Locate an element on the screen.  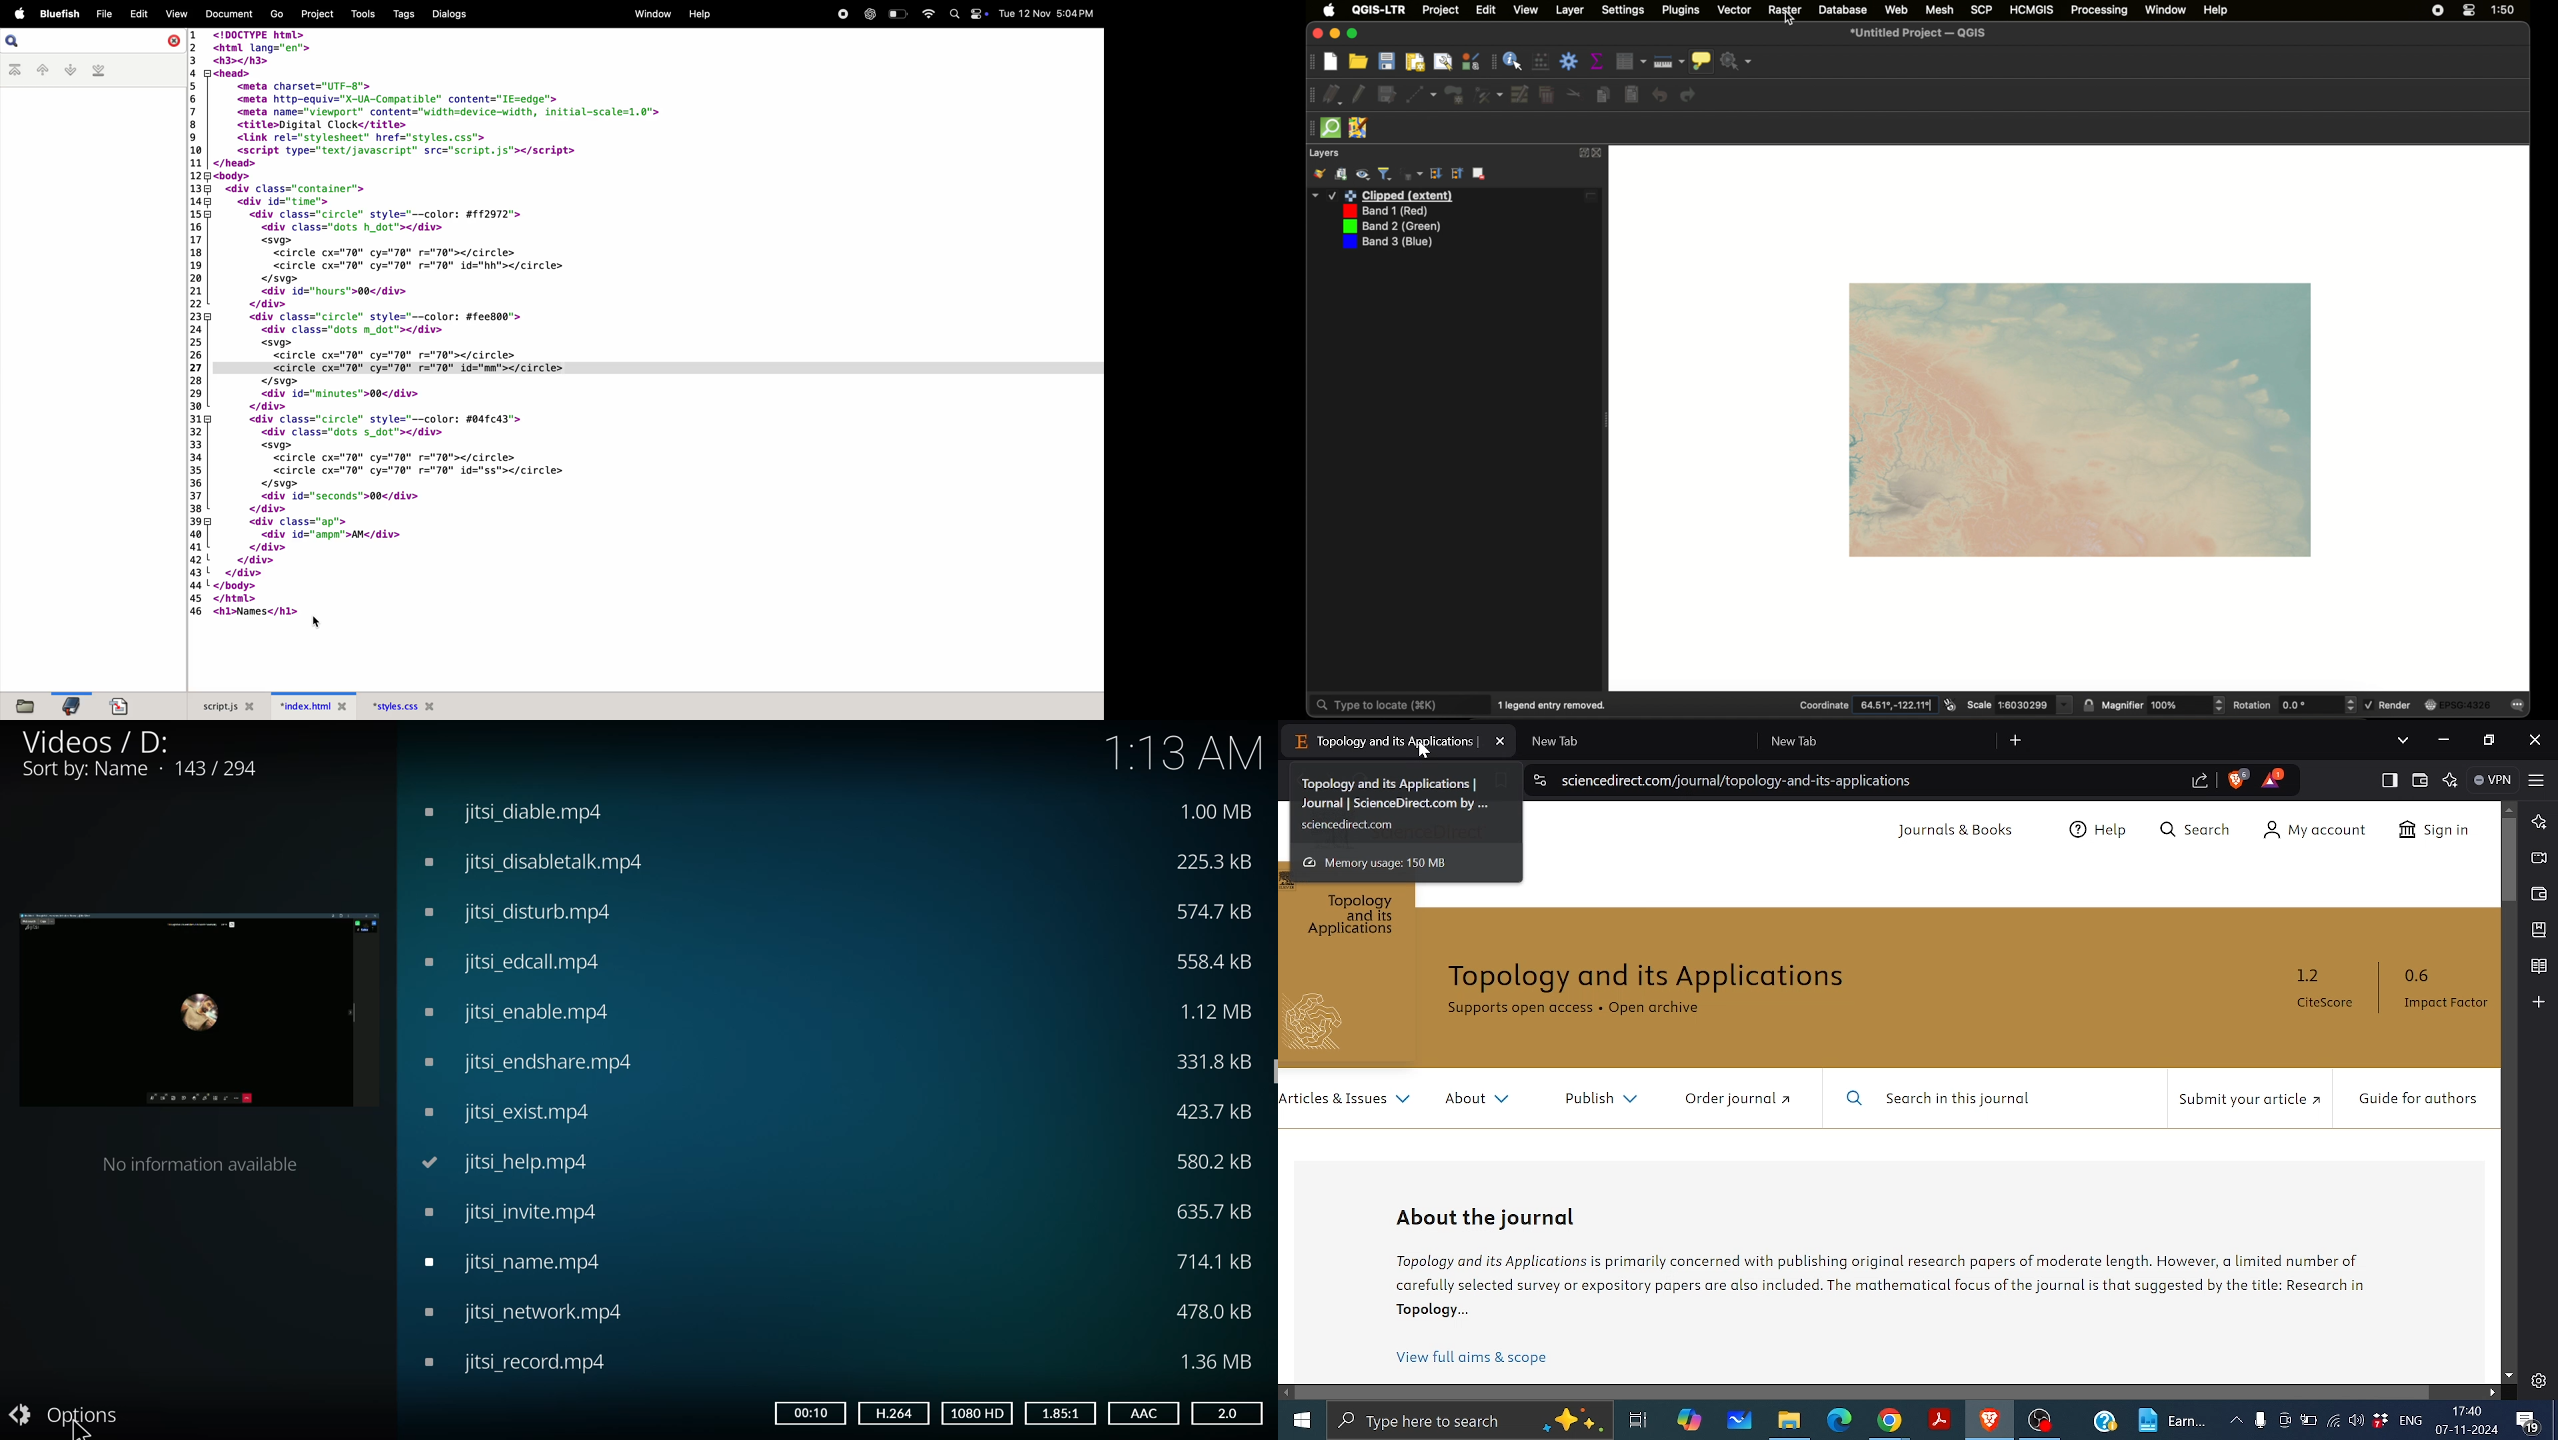
size is located at coordinates (1219, 1312).